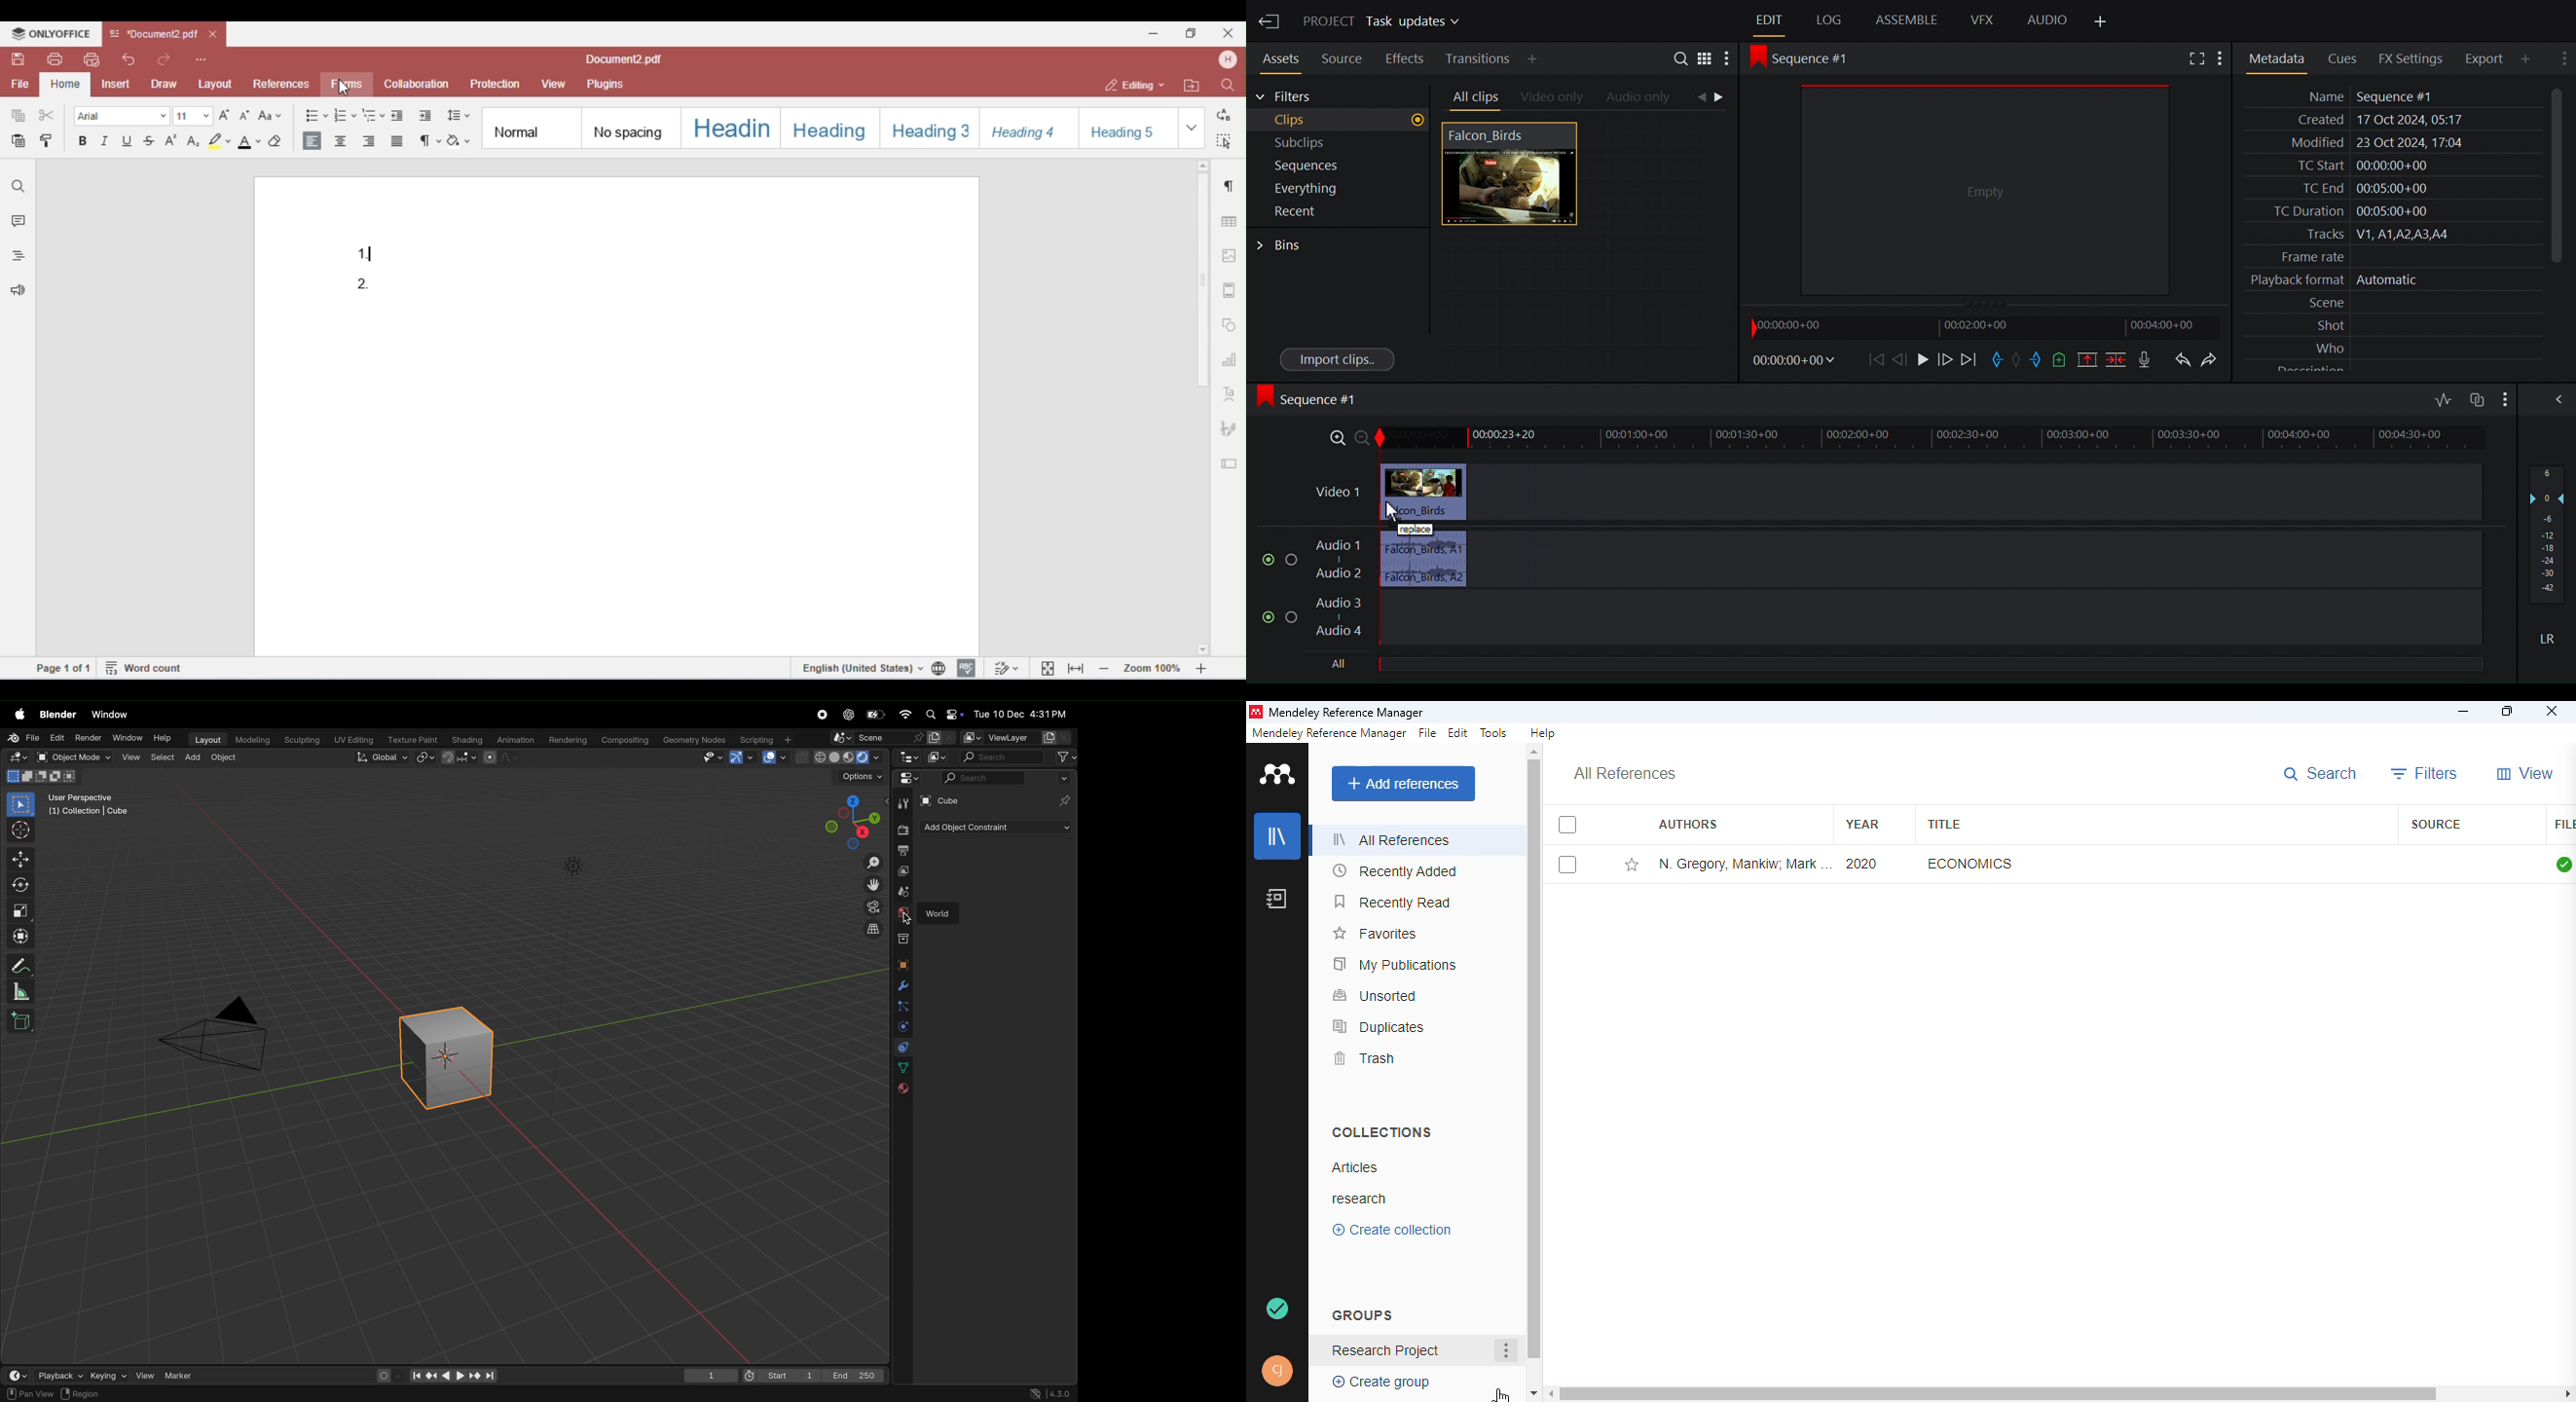  What do you see at coordinates (2347, 57) in the screenshot?
I see `Cues` at bounding box center [2347, 57].